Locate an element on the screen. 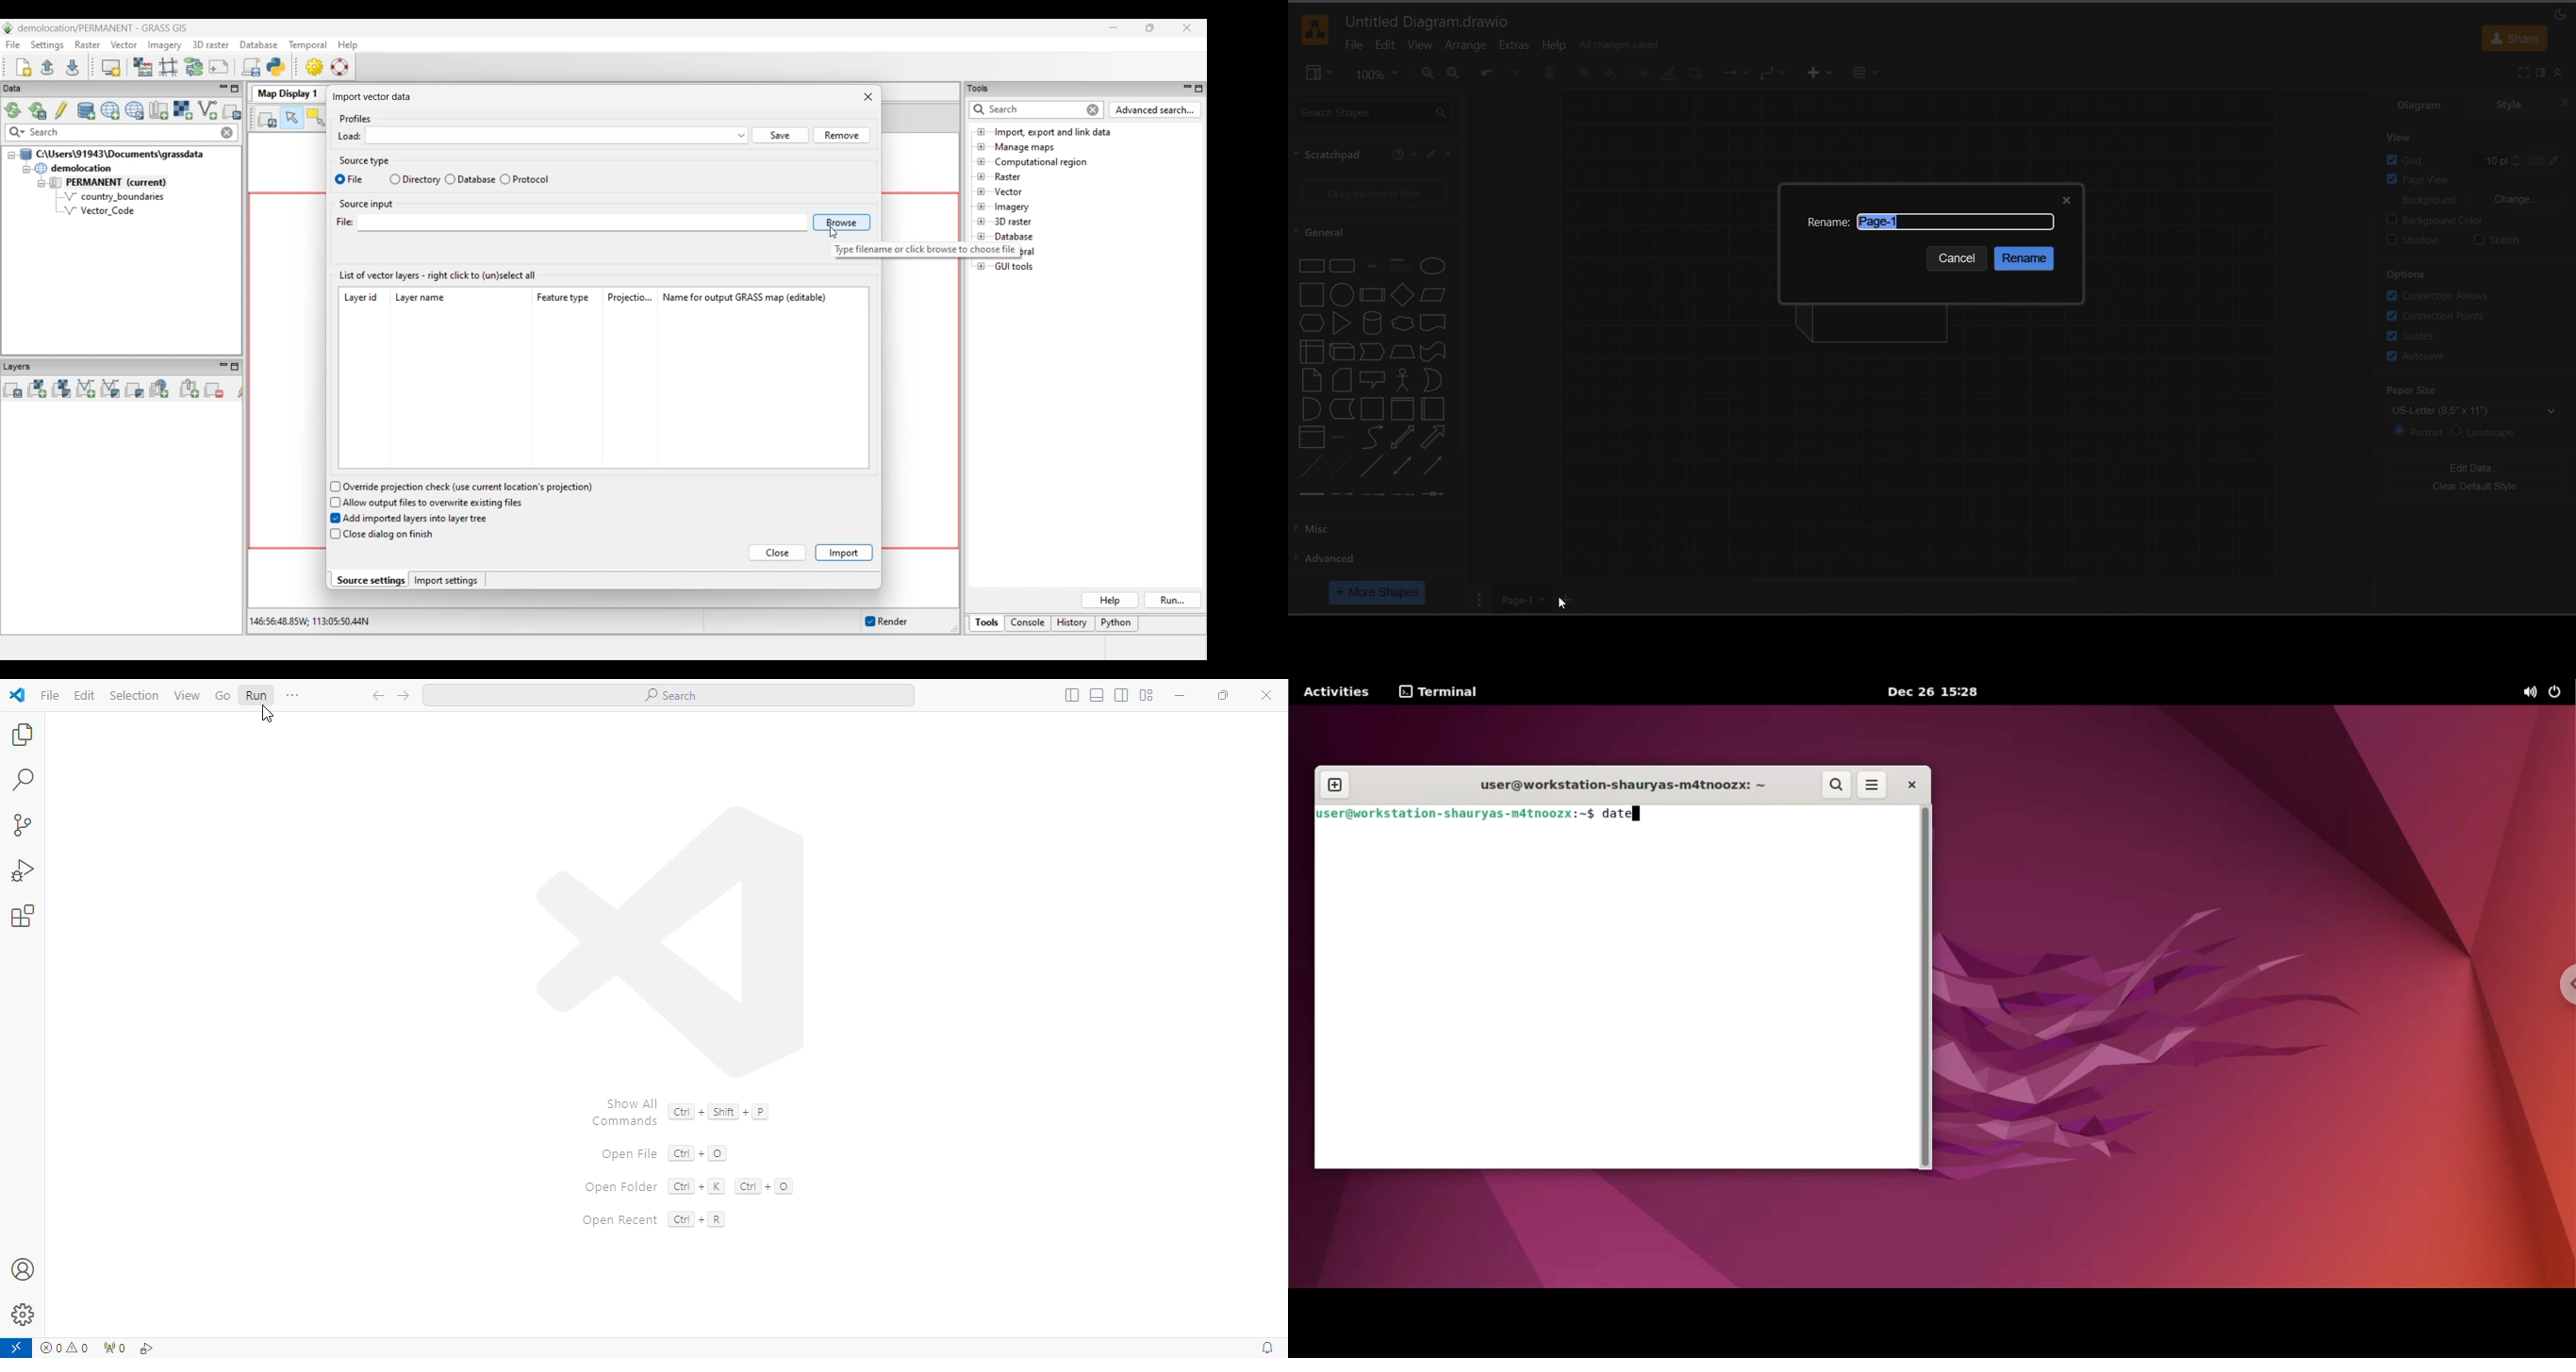 This screenshot has width=2576, height=1372. undo is located at coordinates (1487, 72).